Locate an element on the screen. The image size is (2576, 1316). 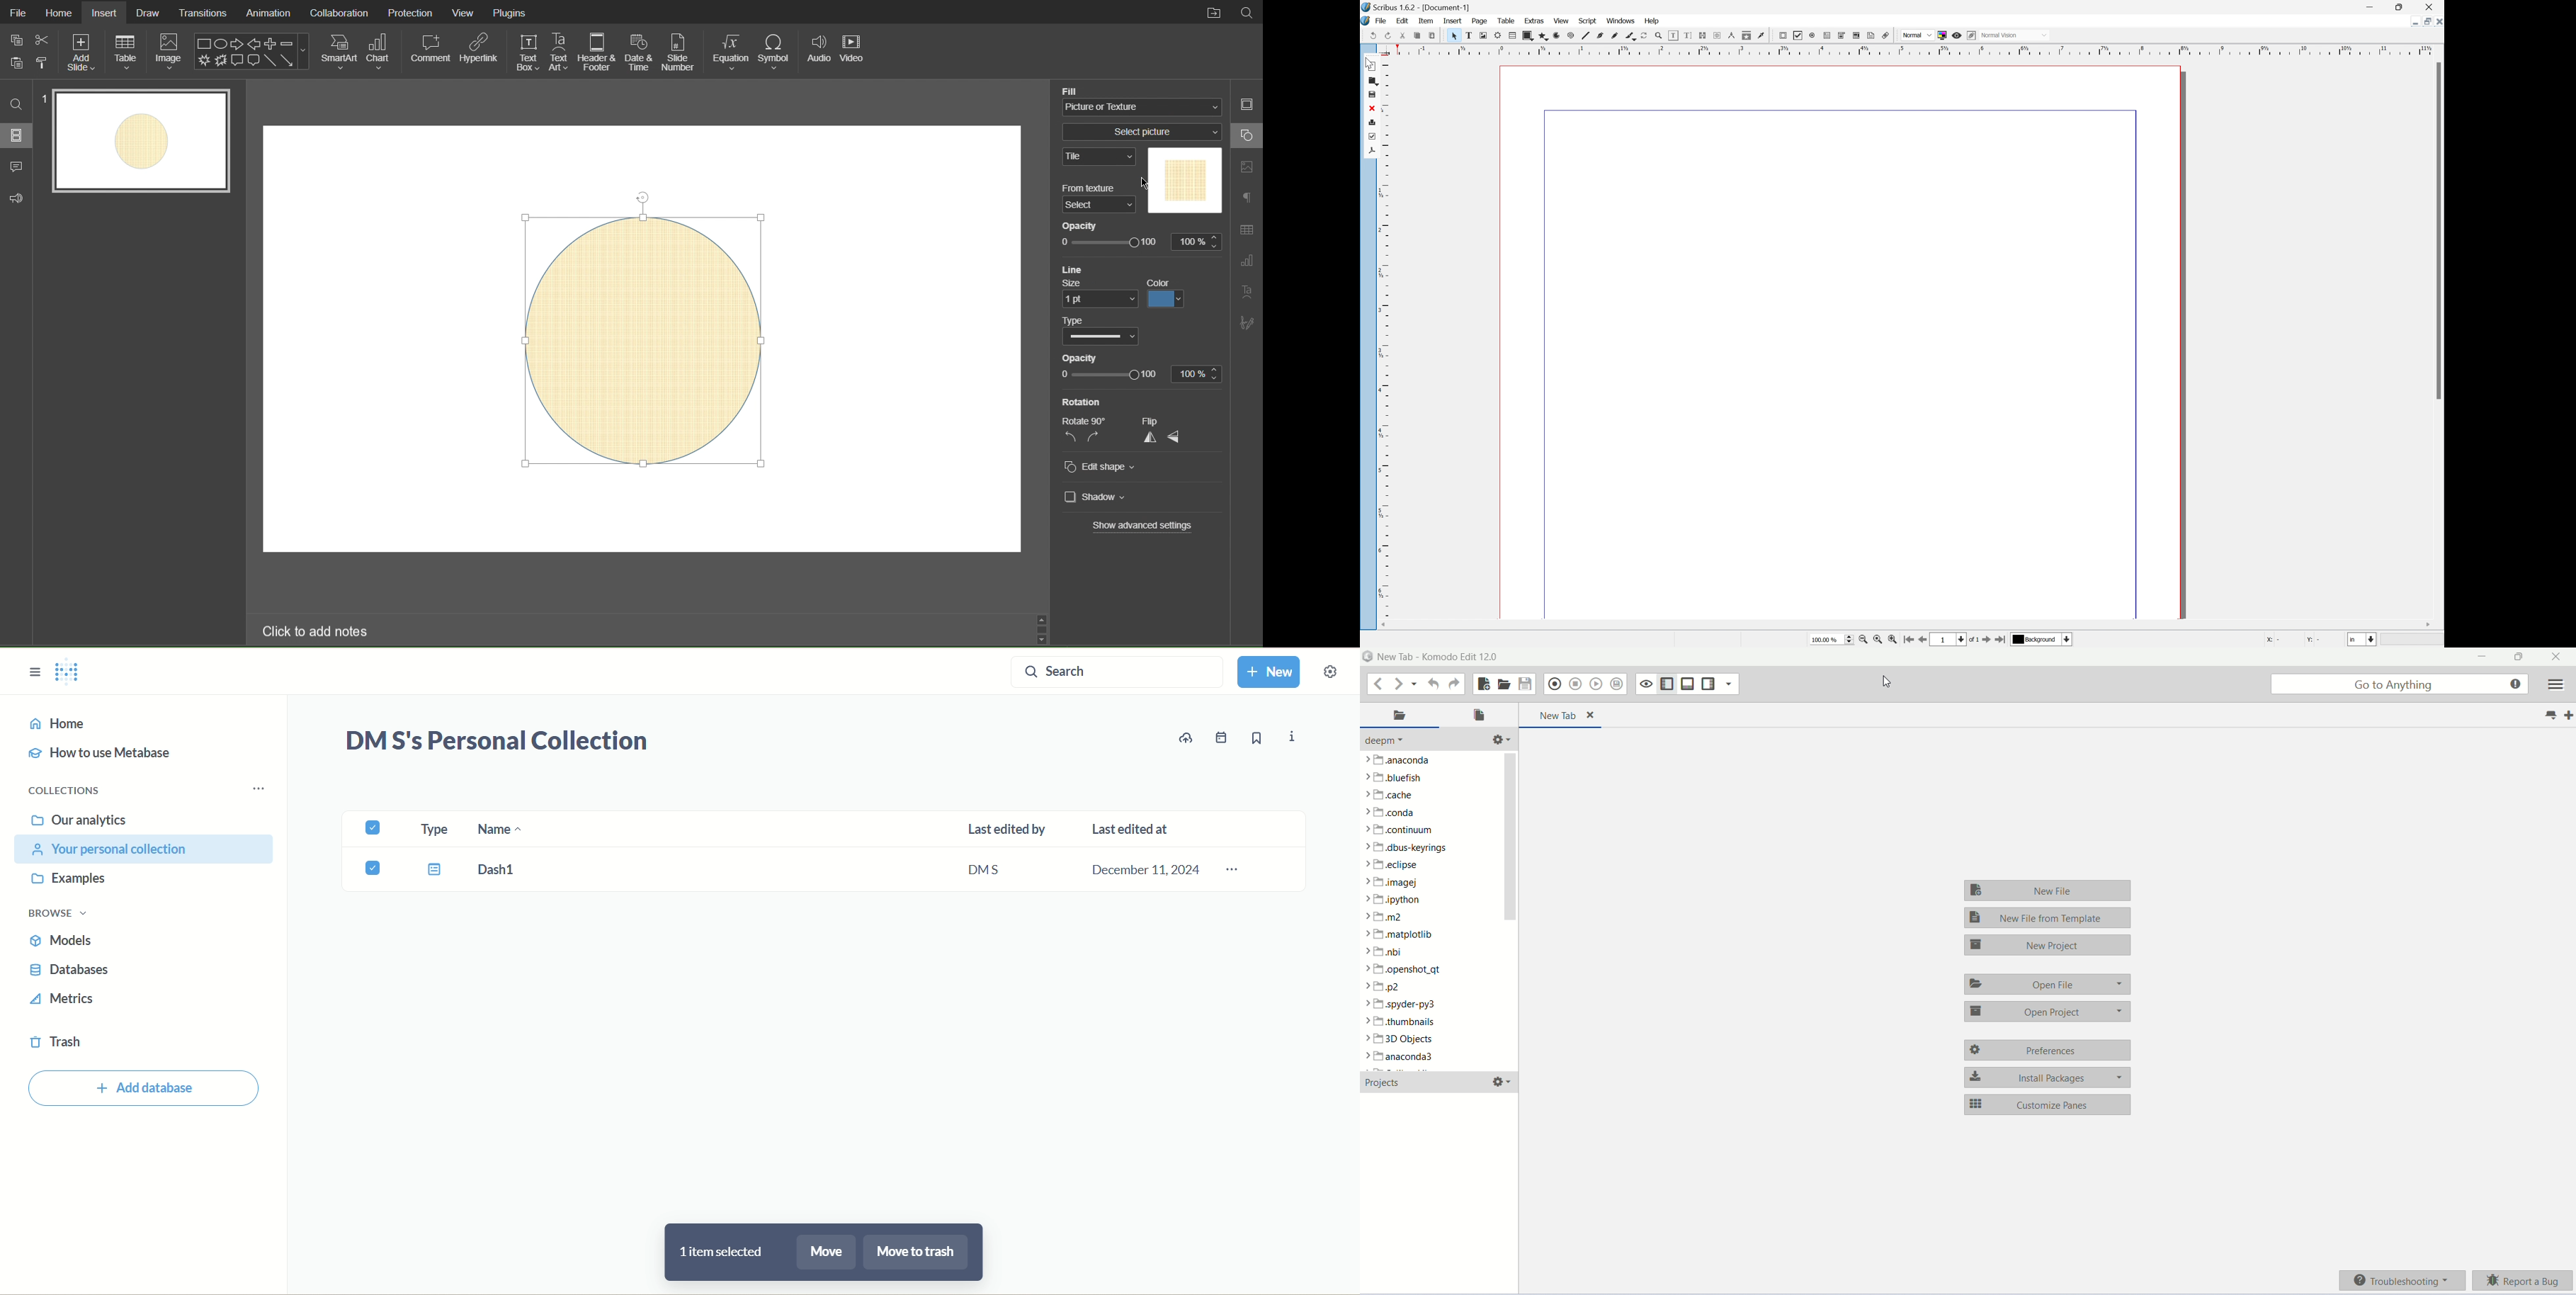
install packages is located at coordinates (2049, 1076).